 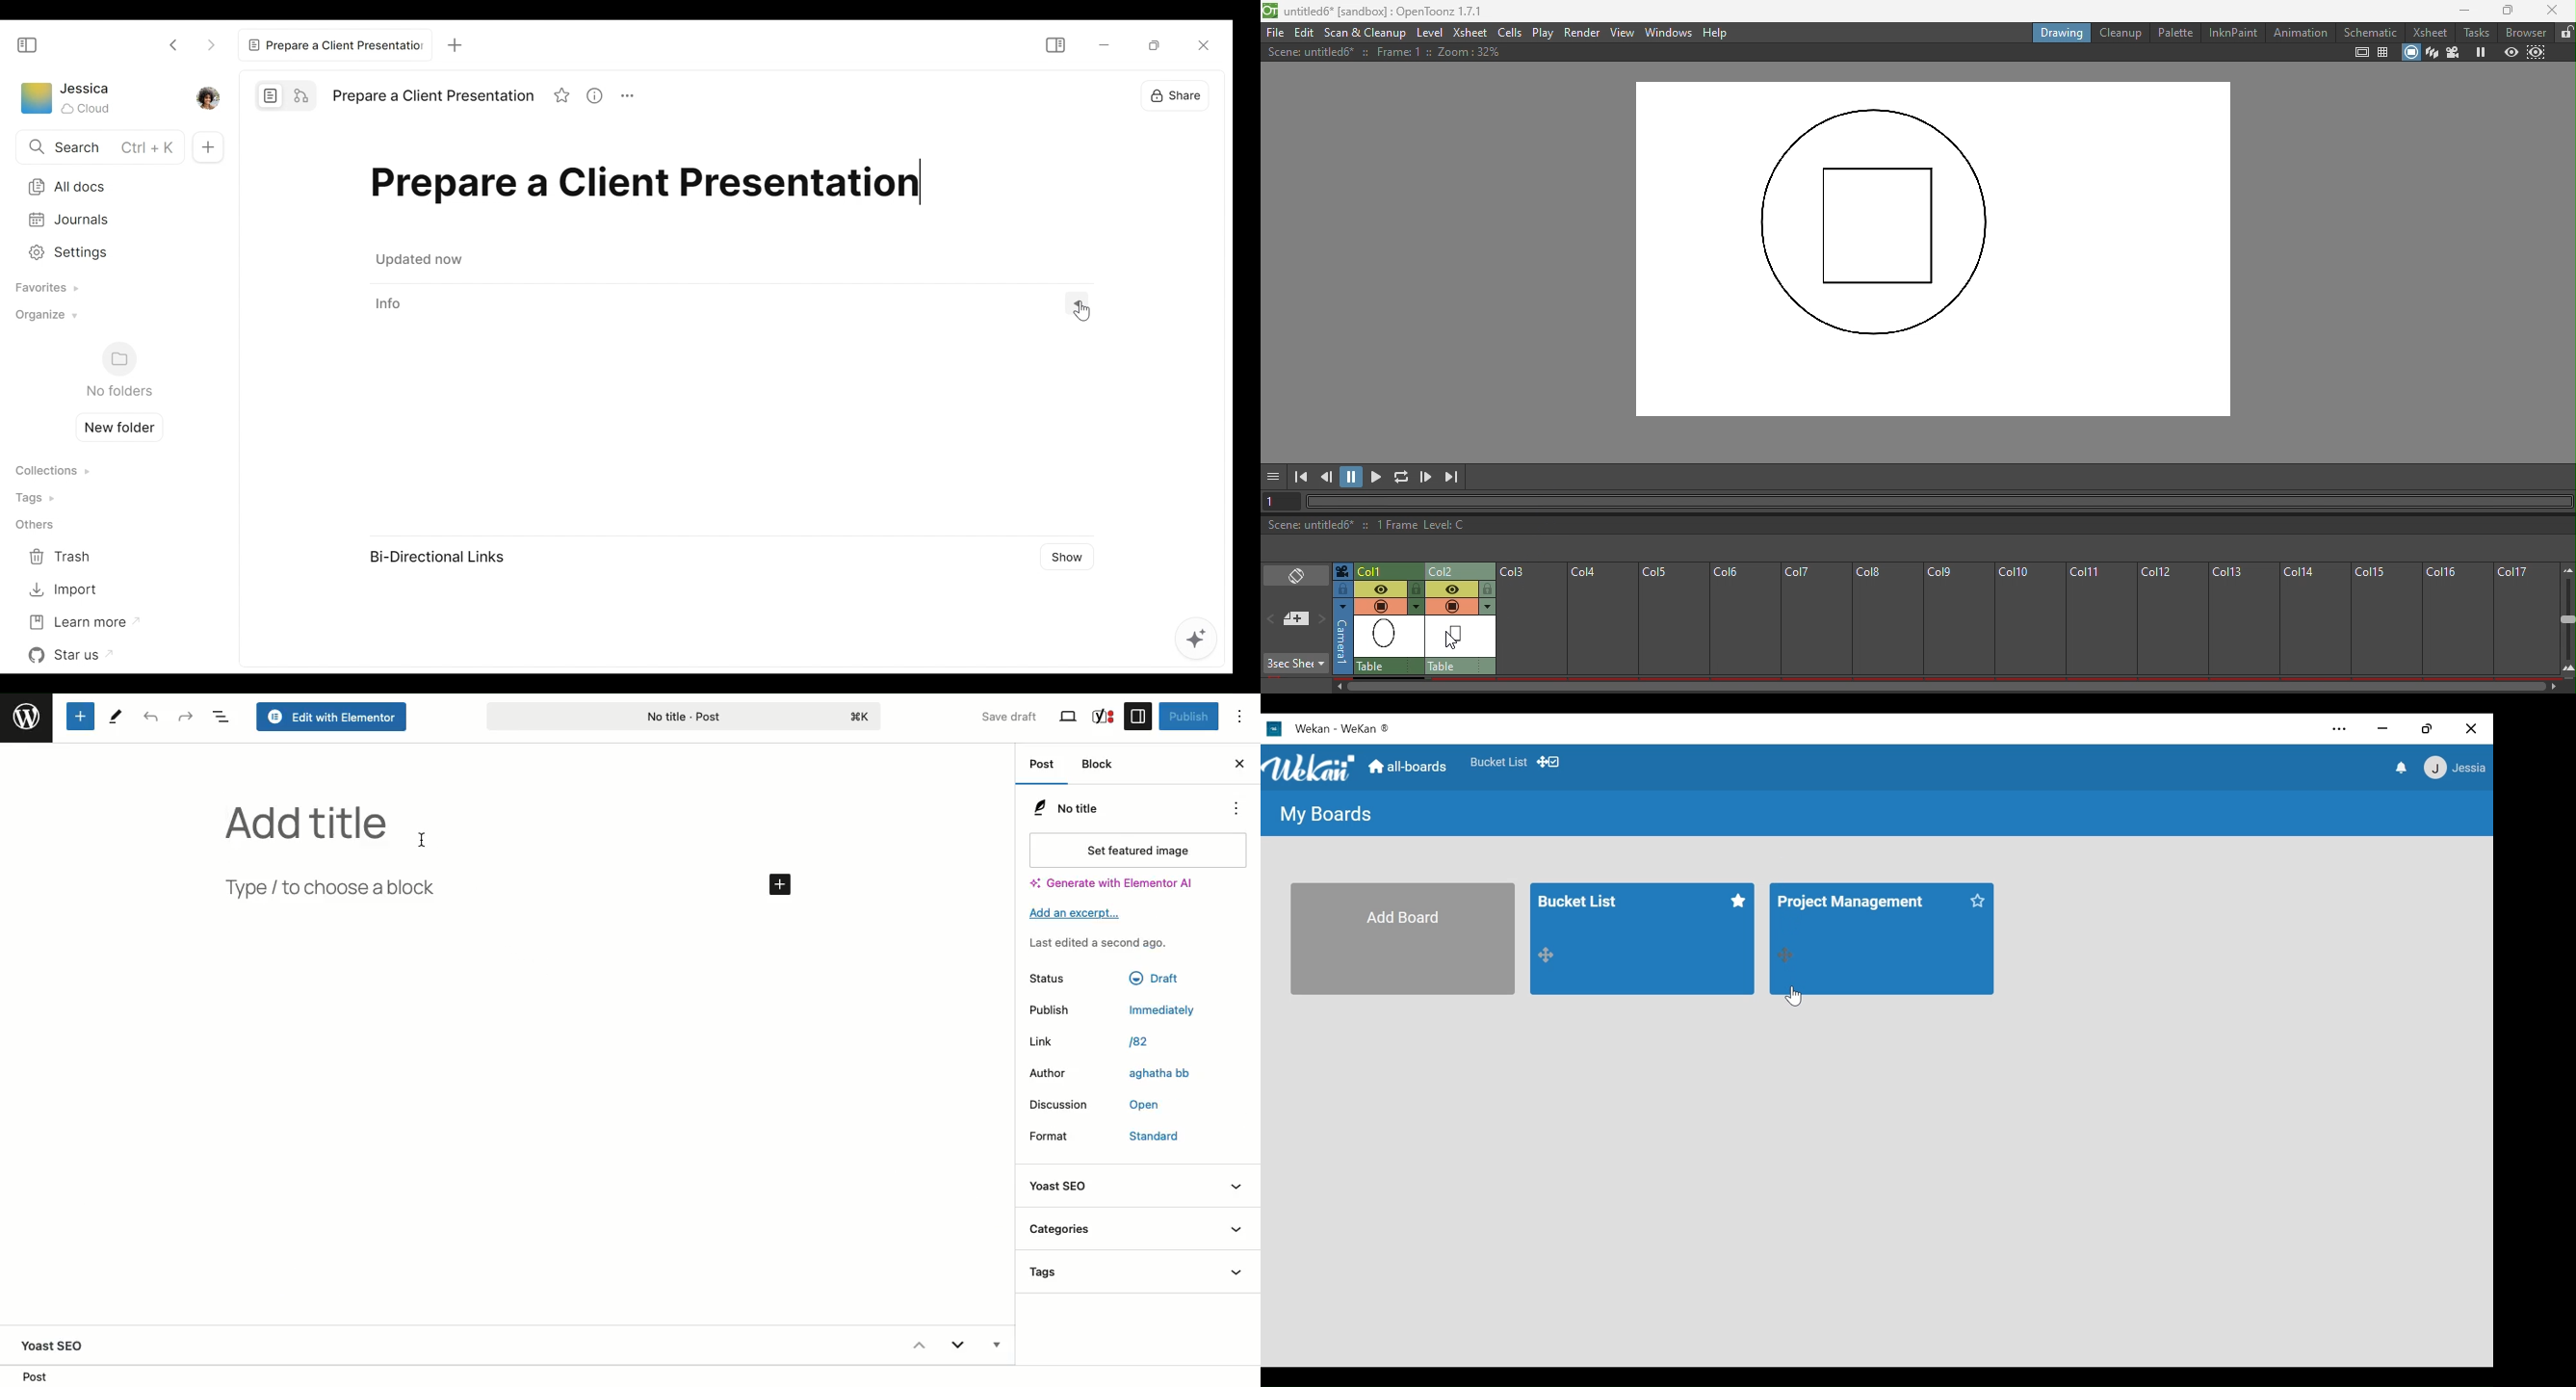 What do you see at coordinates (40, 1376) in the screenshot?
I see `Post` at bounding box center [40, 1376].